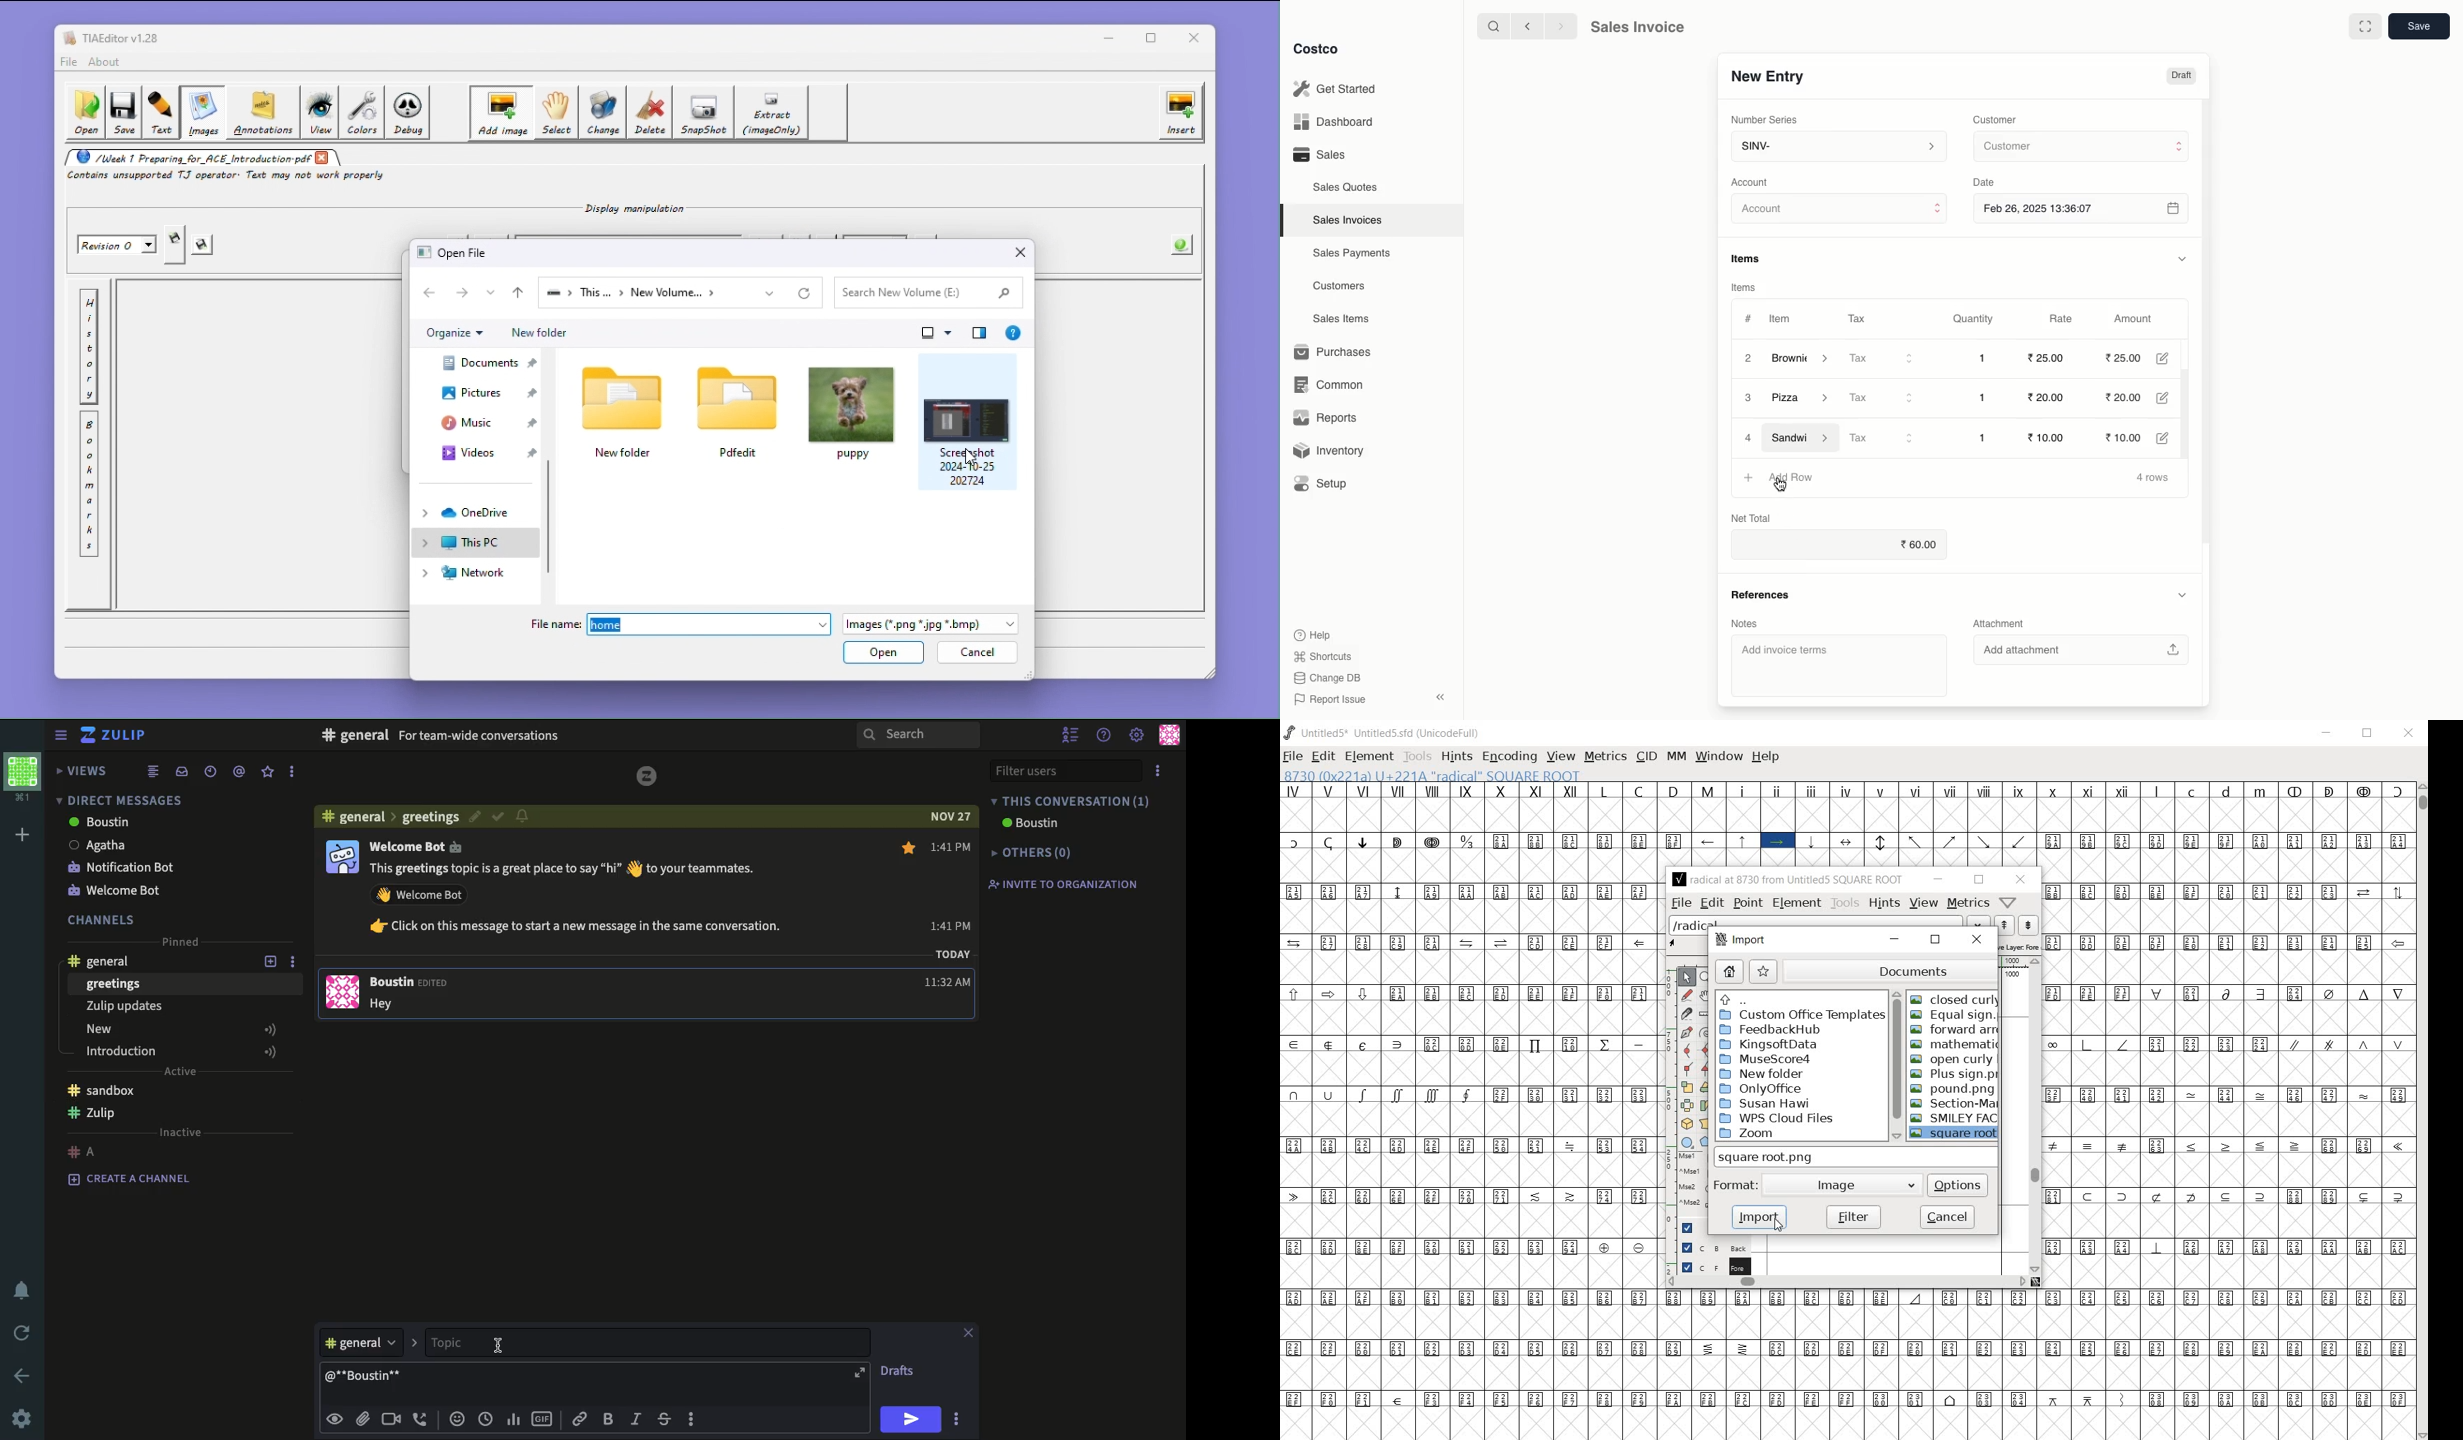 The width and height of the screenshot is (2464, 1456). What do you see at coordinates (1326, 419) in the screenshot?
I see `Reports` at bounding box center [1326, 419].